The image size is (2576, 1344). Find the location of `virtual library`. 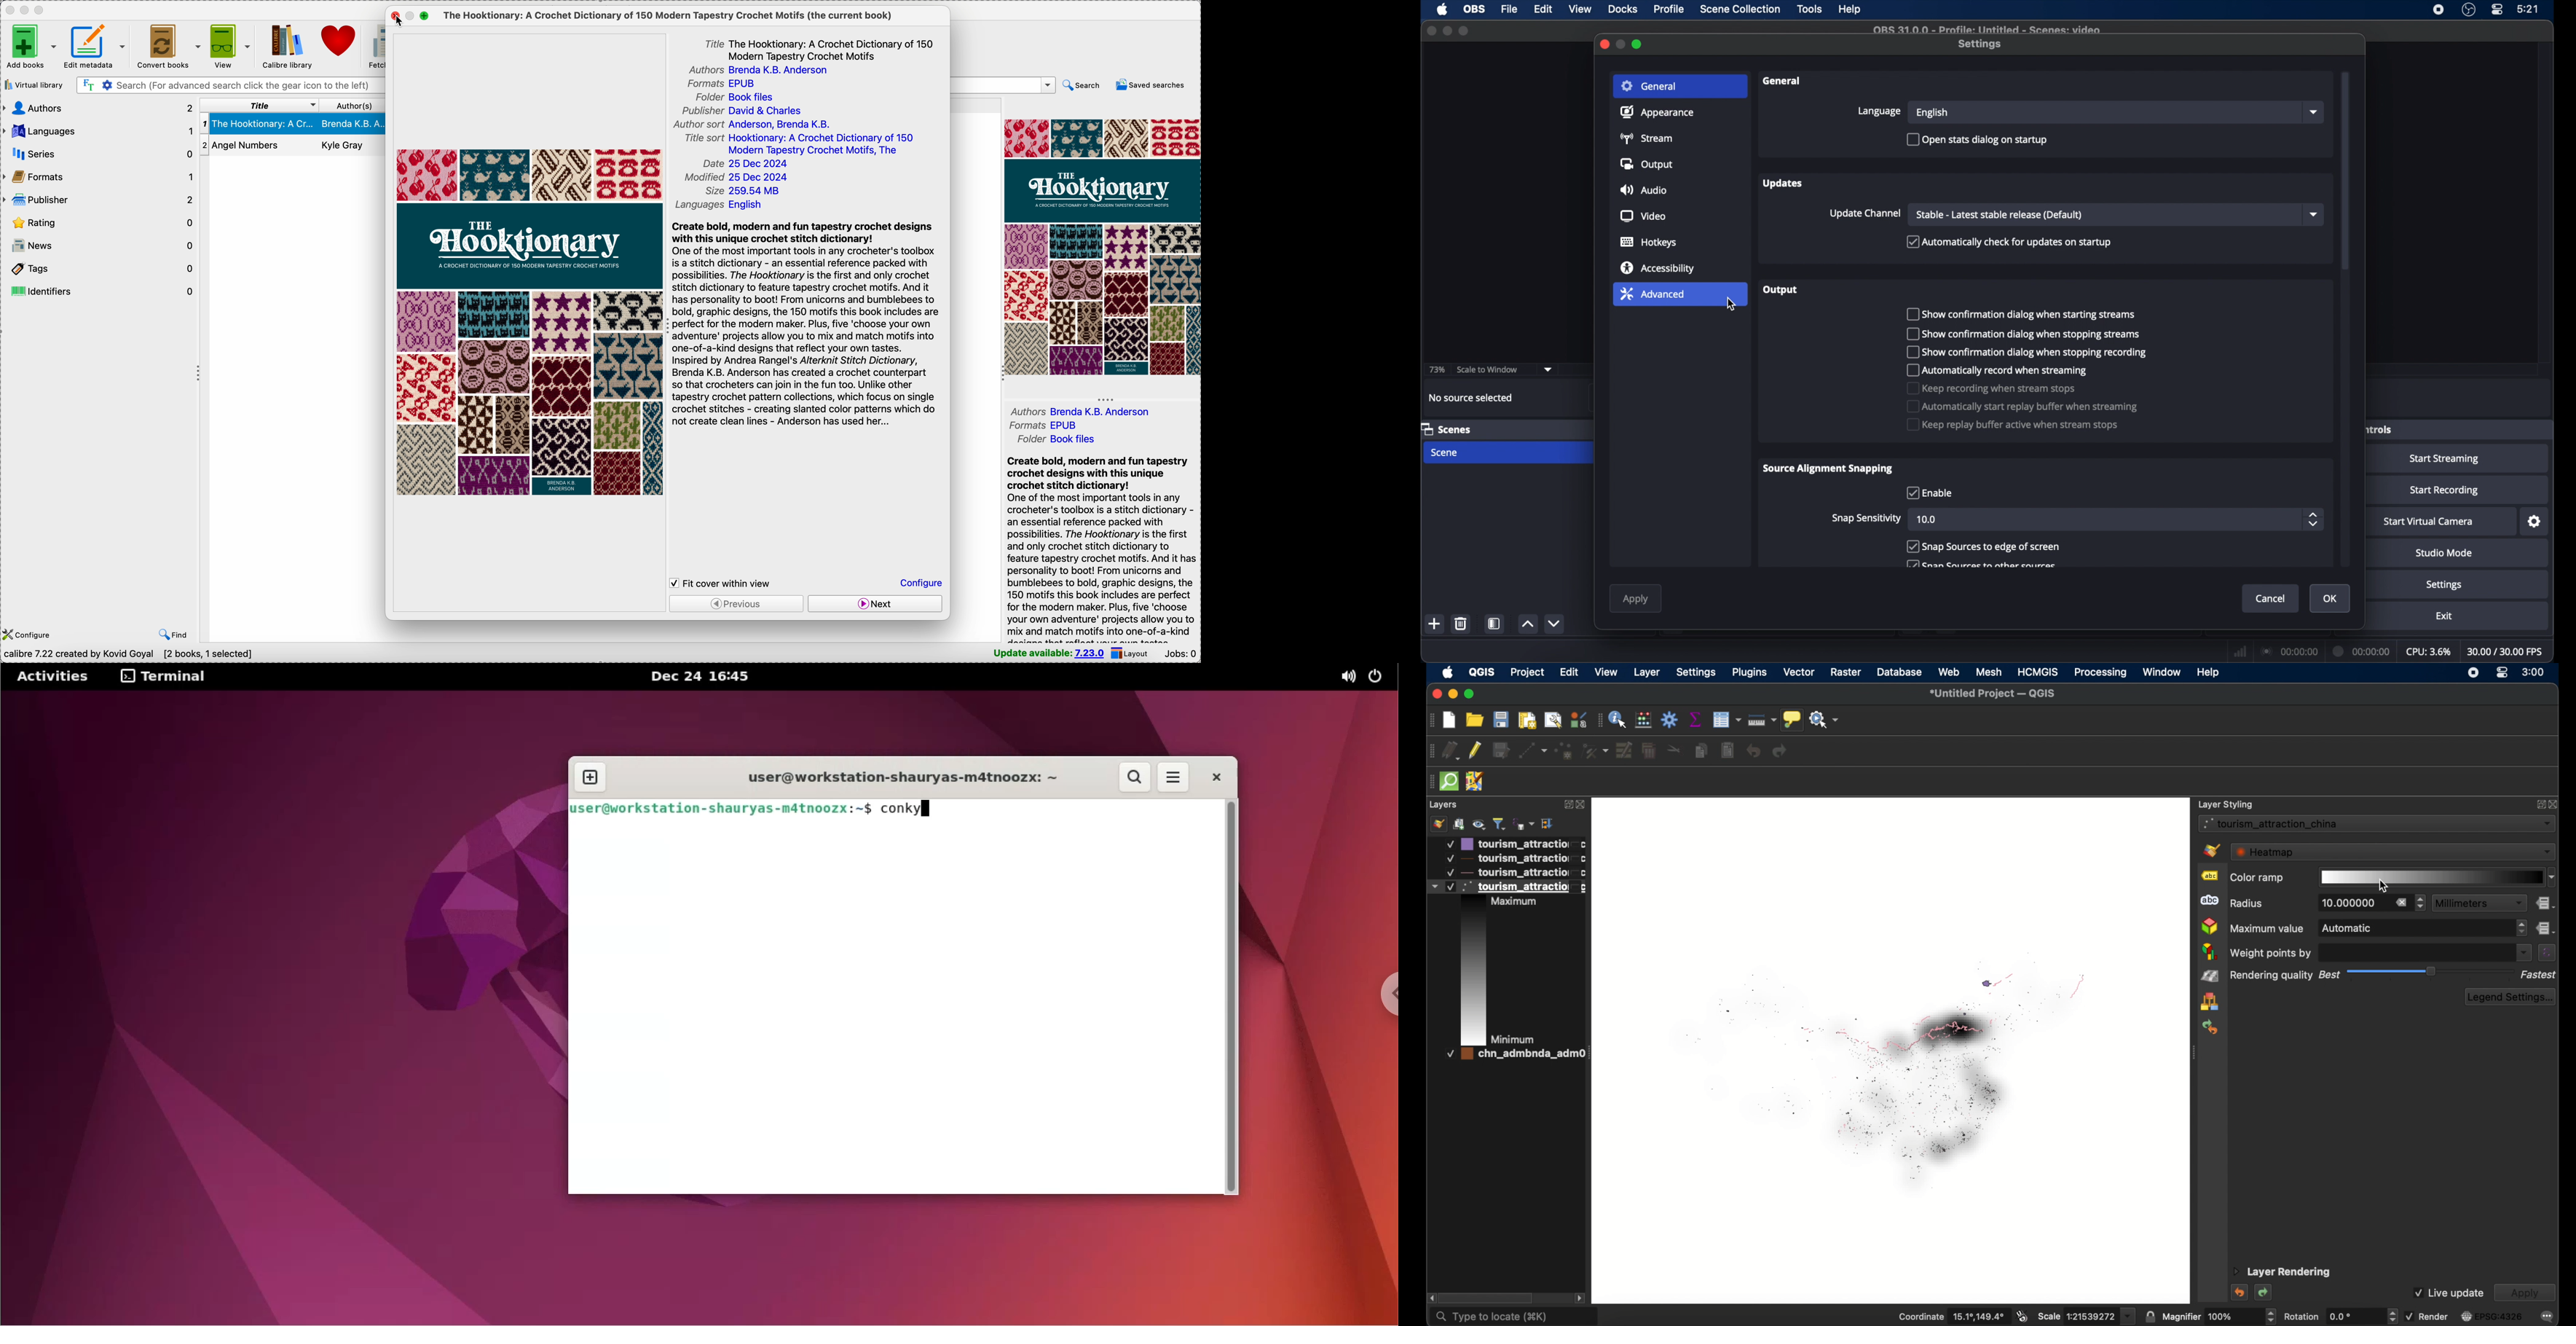

virtual library is located at coordinates (34, 84).